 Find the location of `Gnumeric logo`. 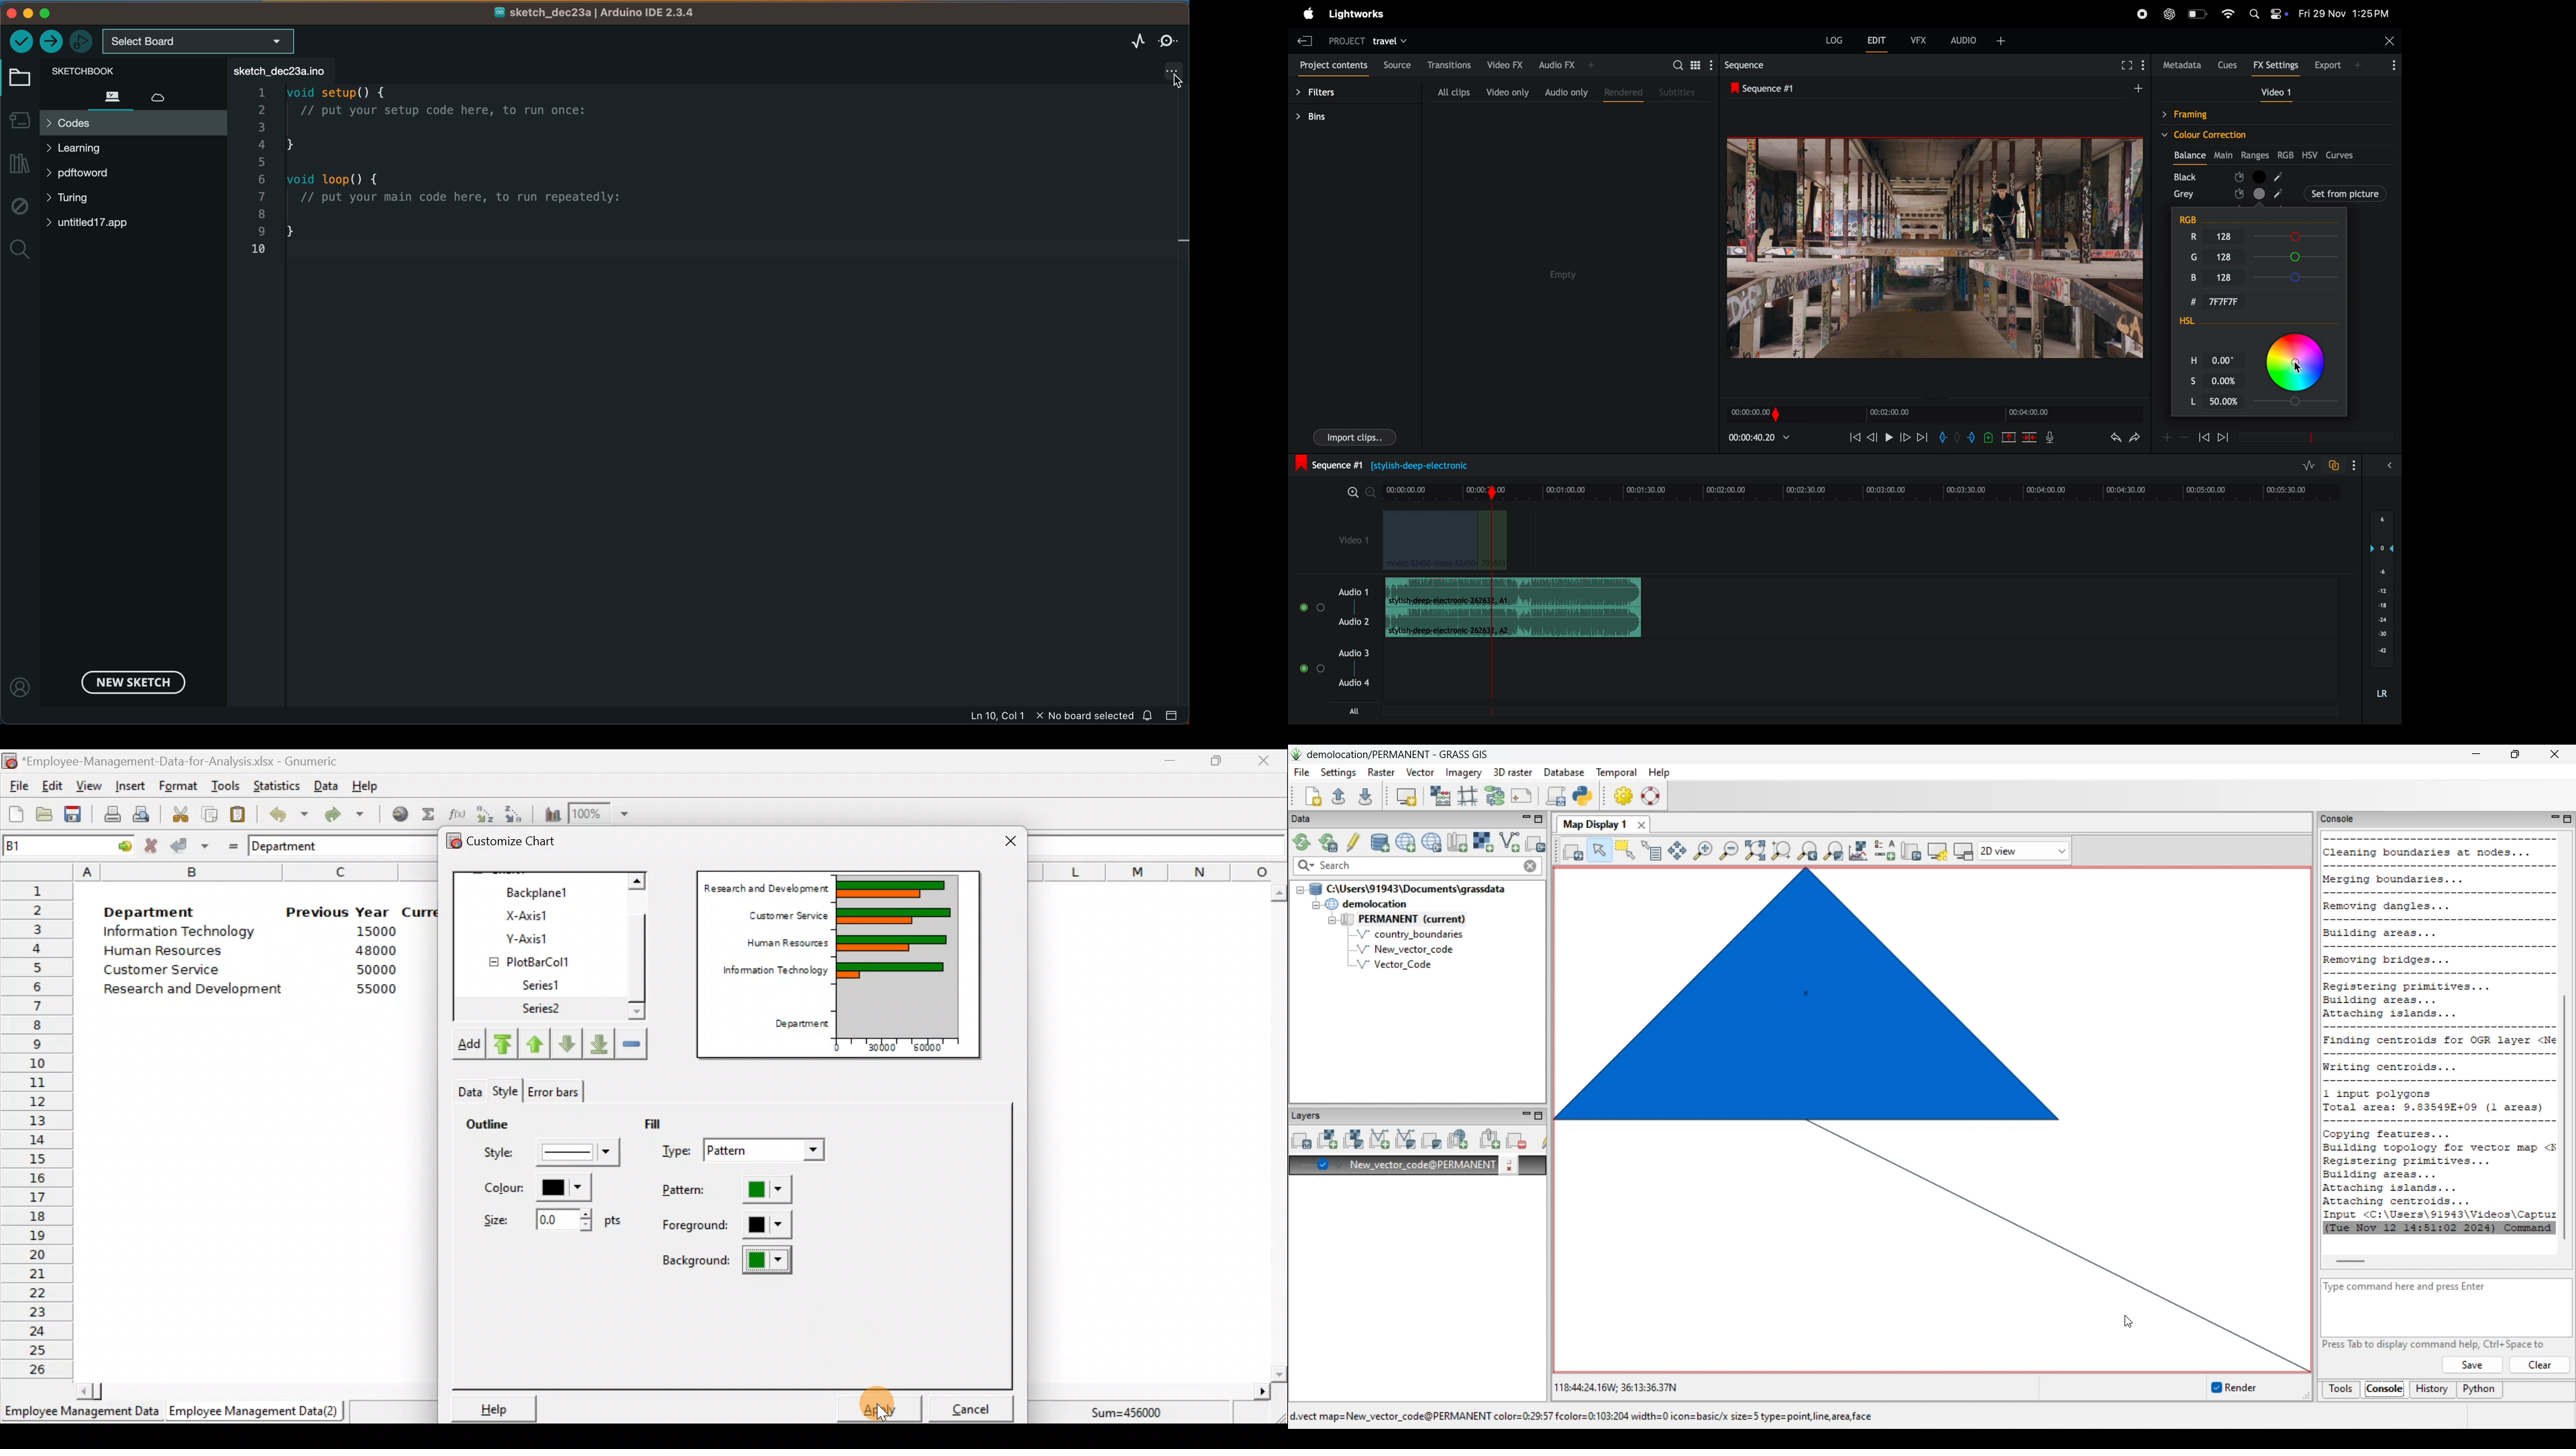

Gnumeric logo is located at coordinates (9, 762).